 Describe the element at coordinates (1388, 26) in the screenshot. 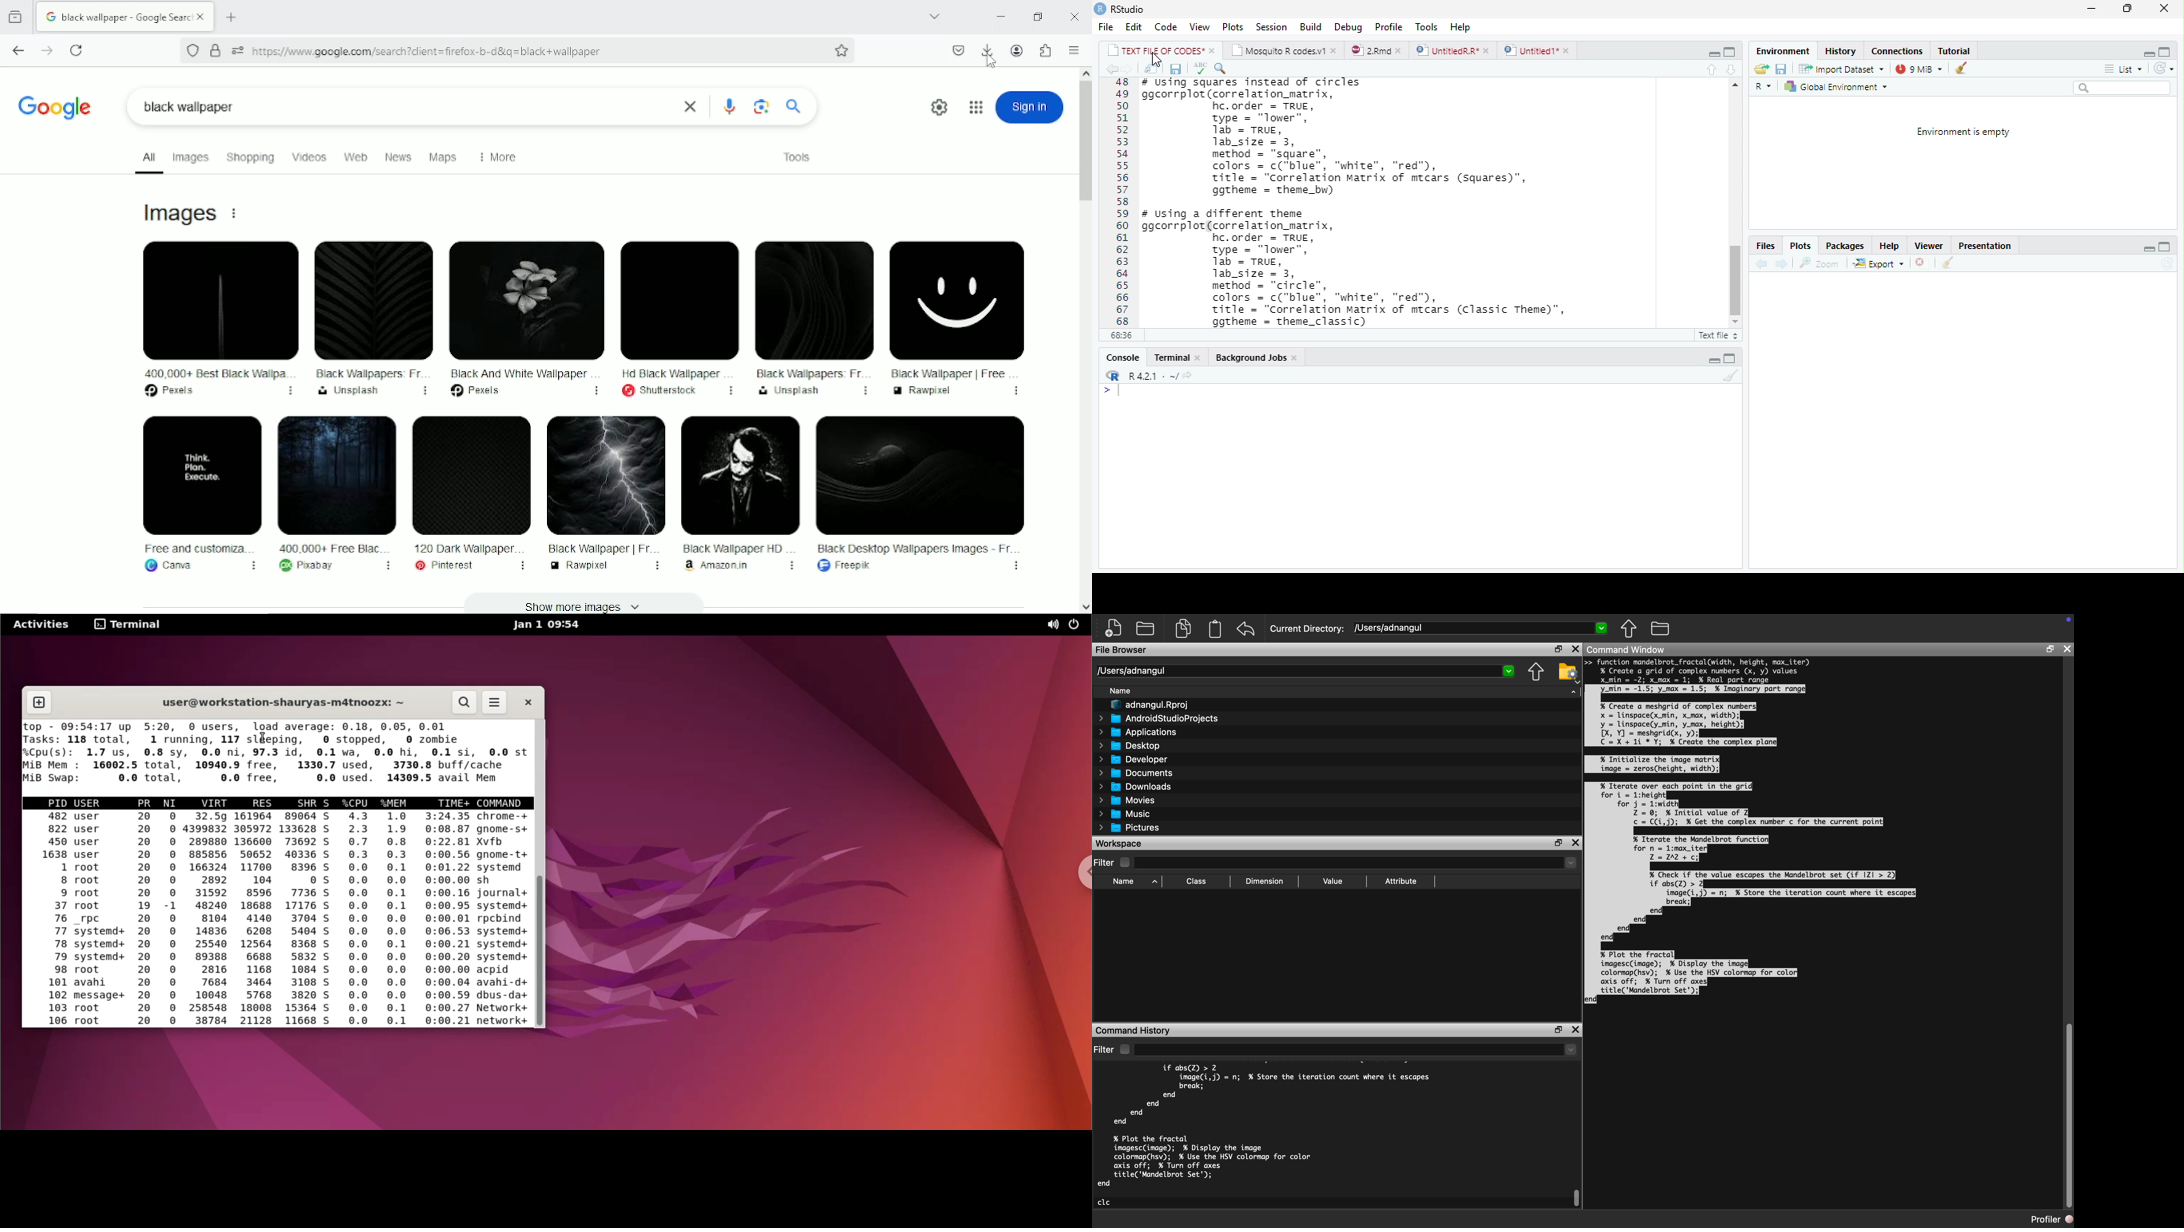

I see `Profile` at that location.